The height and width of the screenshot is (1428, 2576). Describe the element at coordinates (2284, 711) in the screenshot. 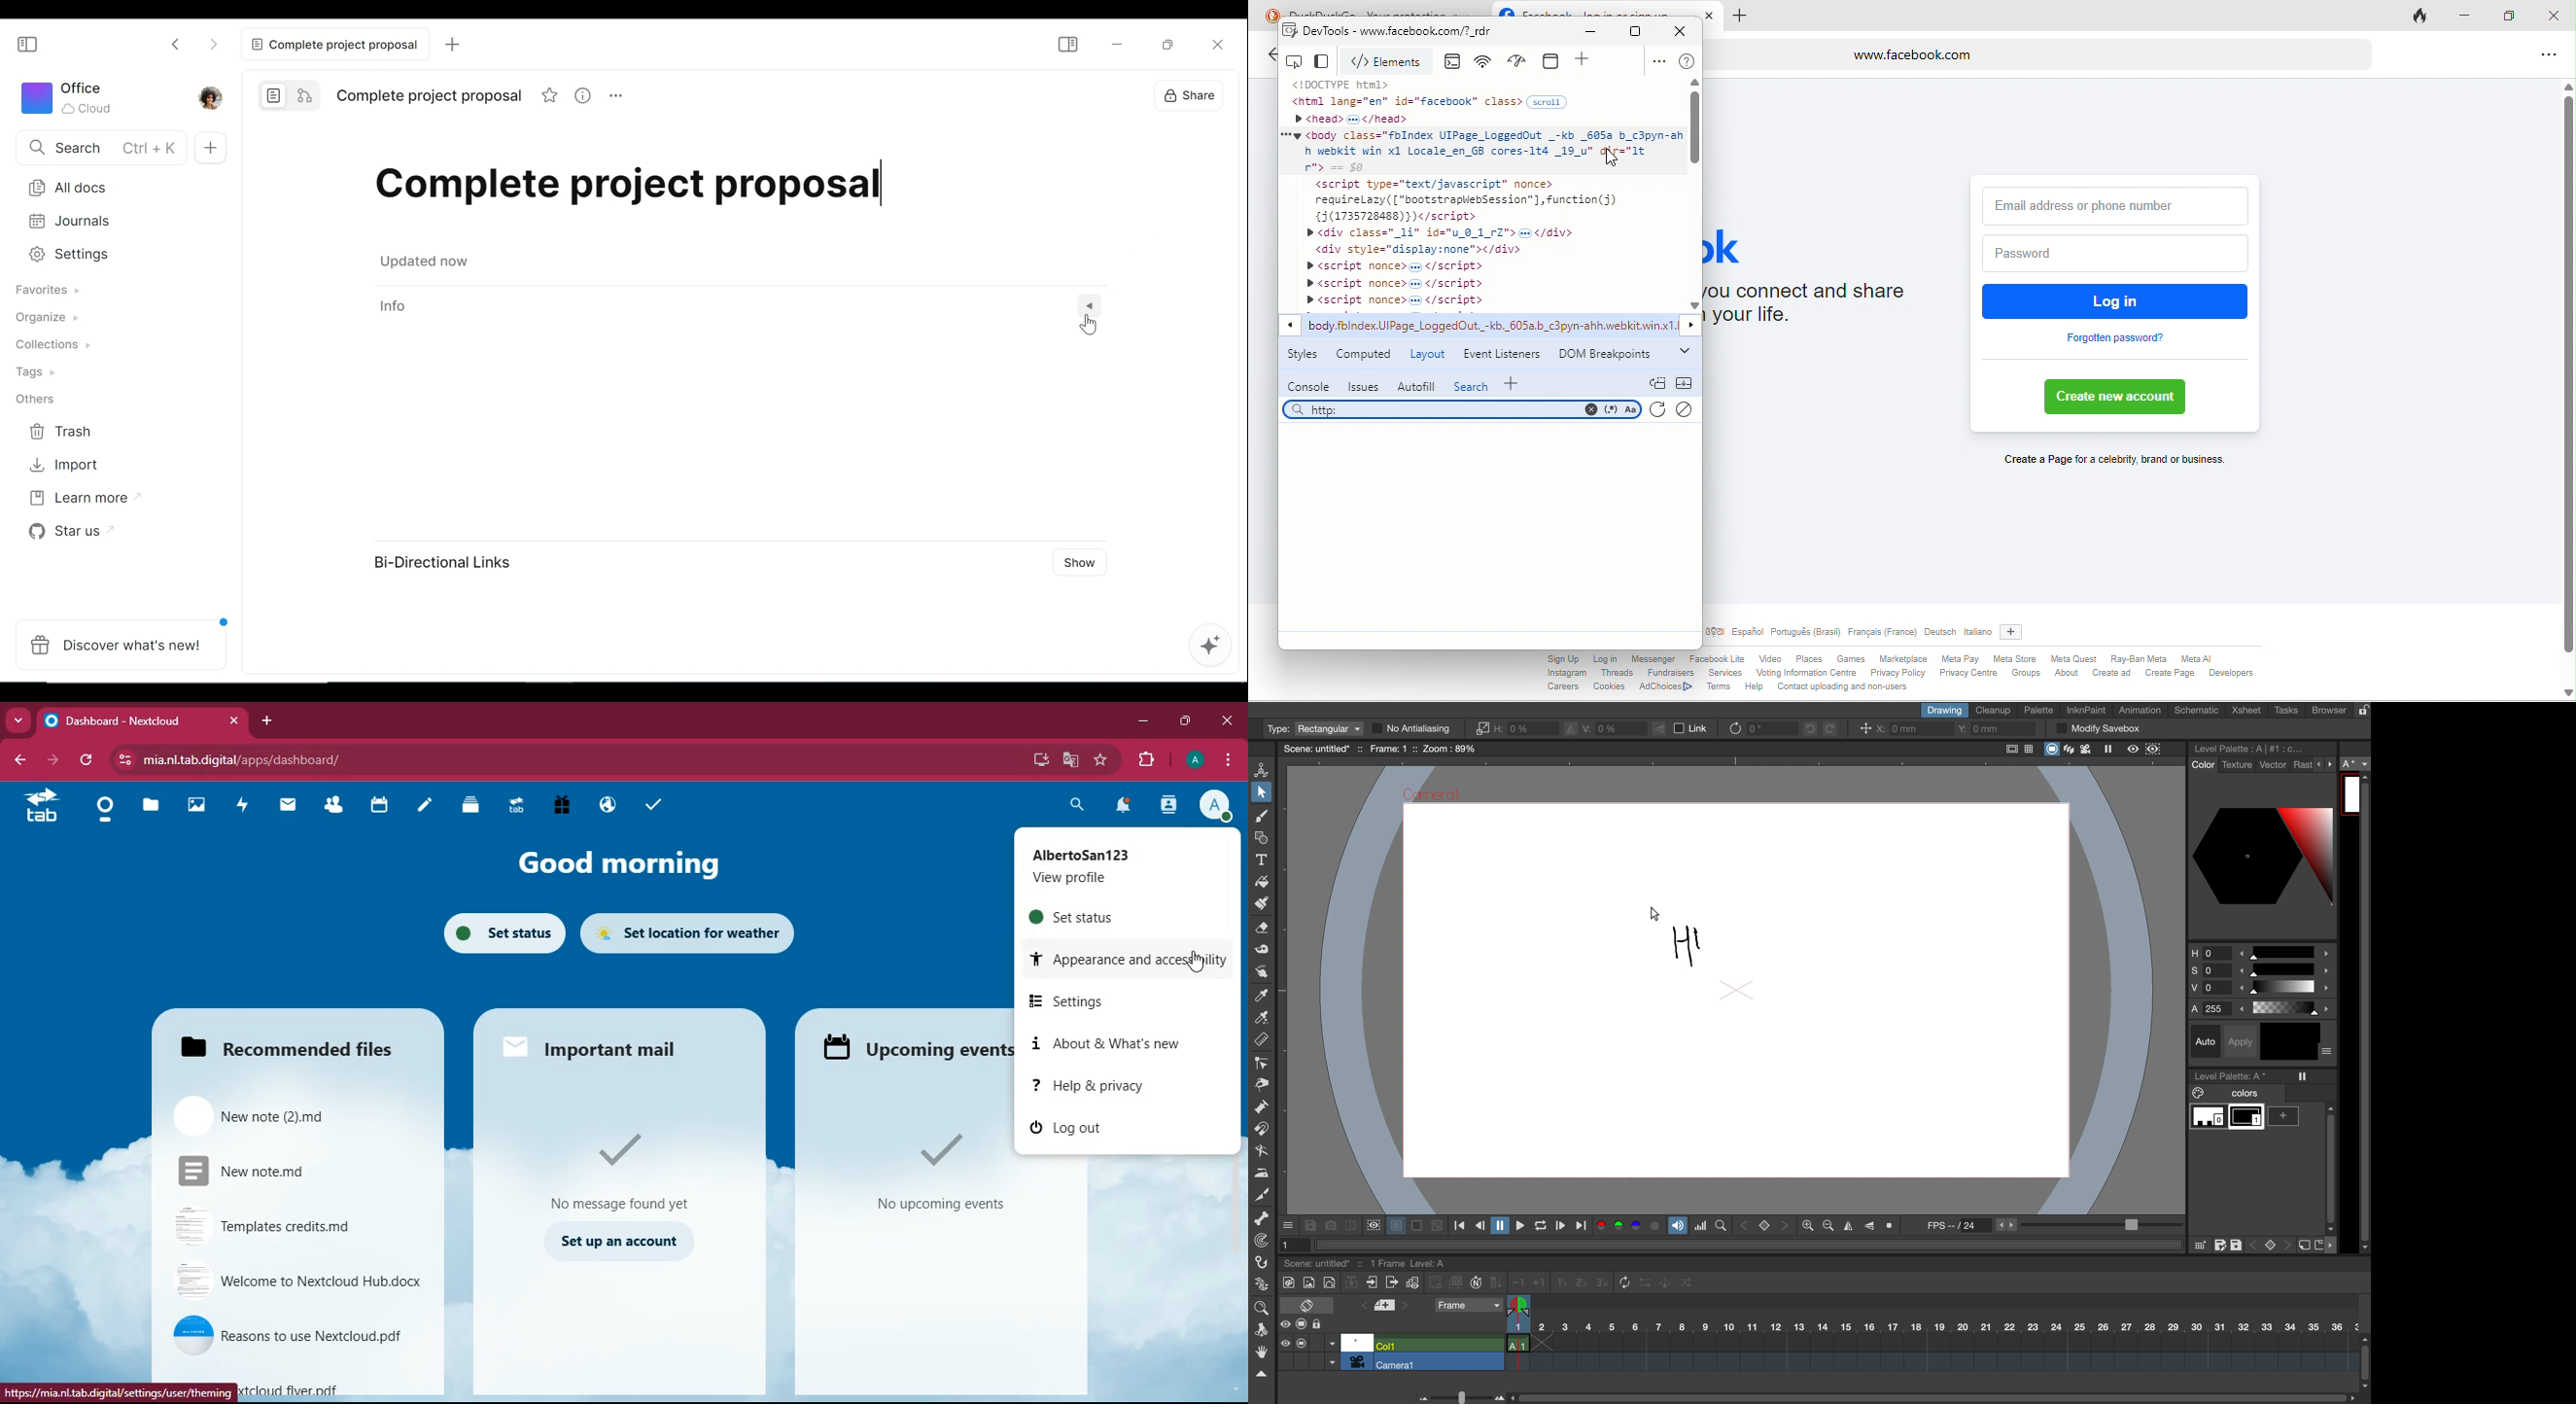

I see `tasks` at that location.